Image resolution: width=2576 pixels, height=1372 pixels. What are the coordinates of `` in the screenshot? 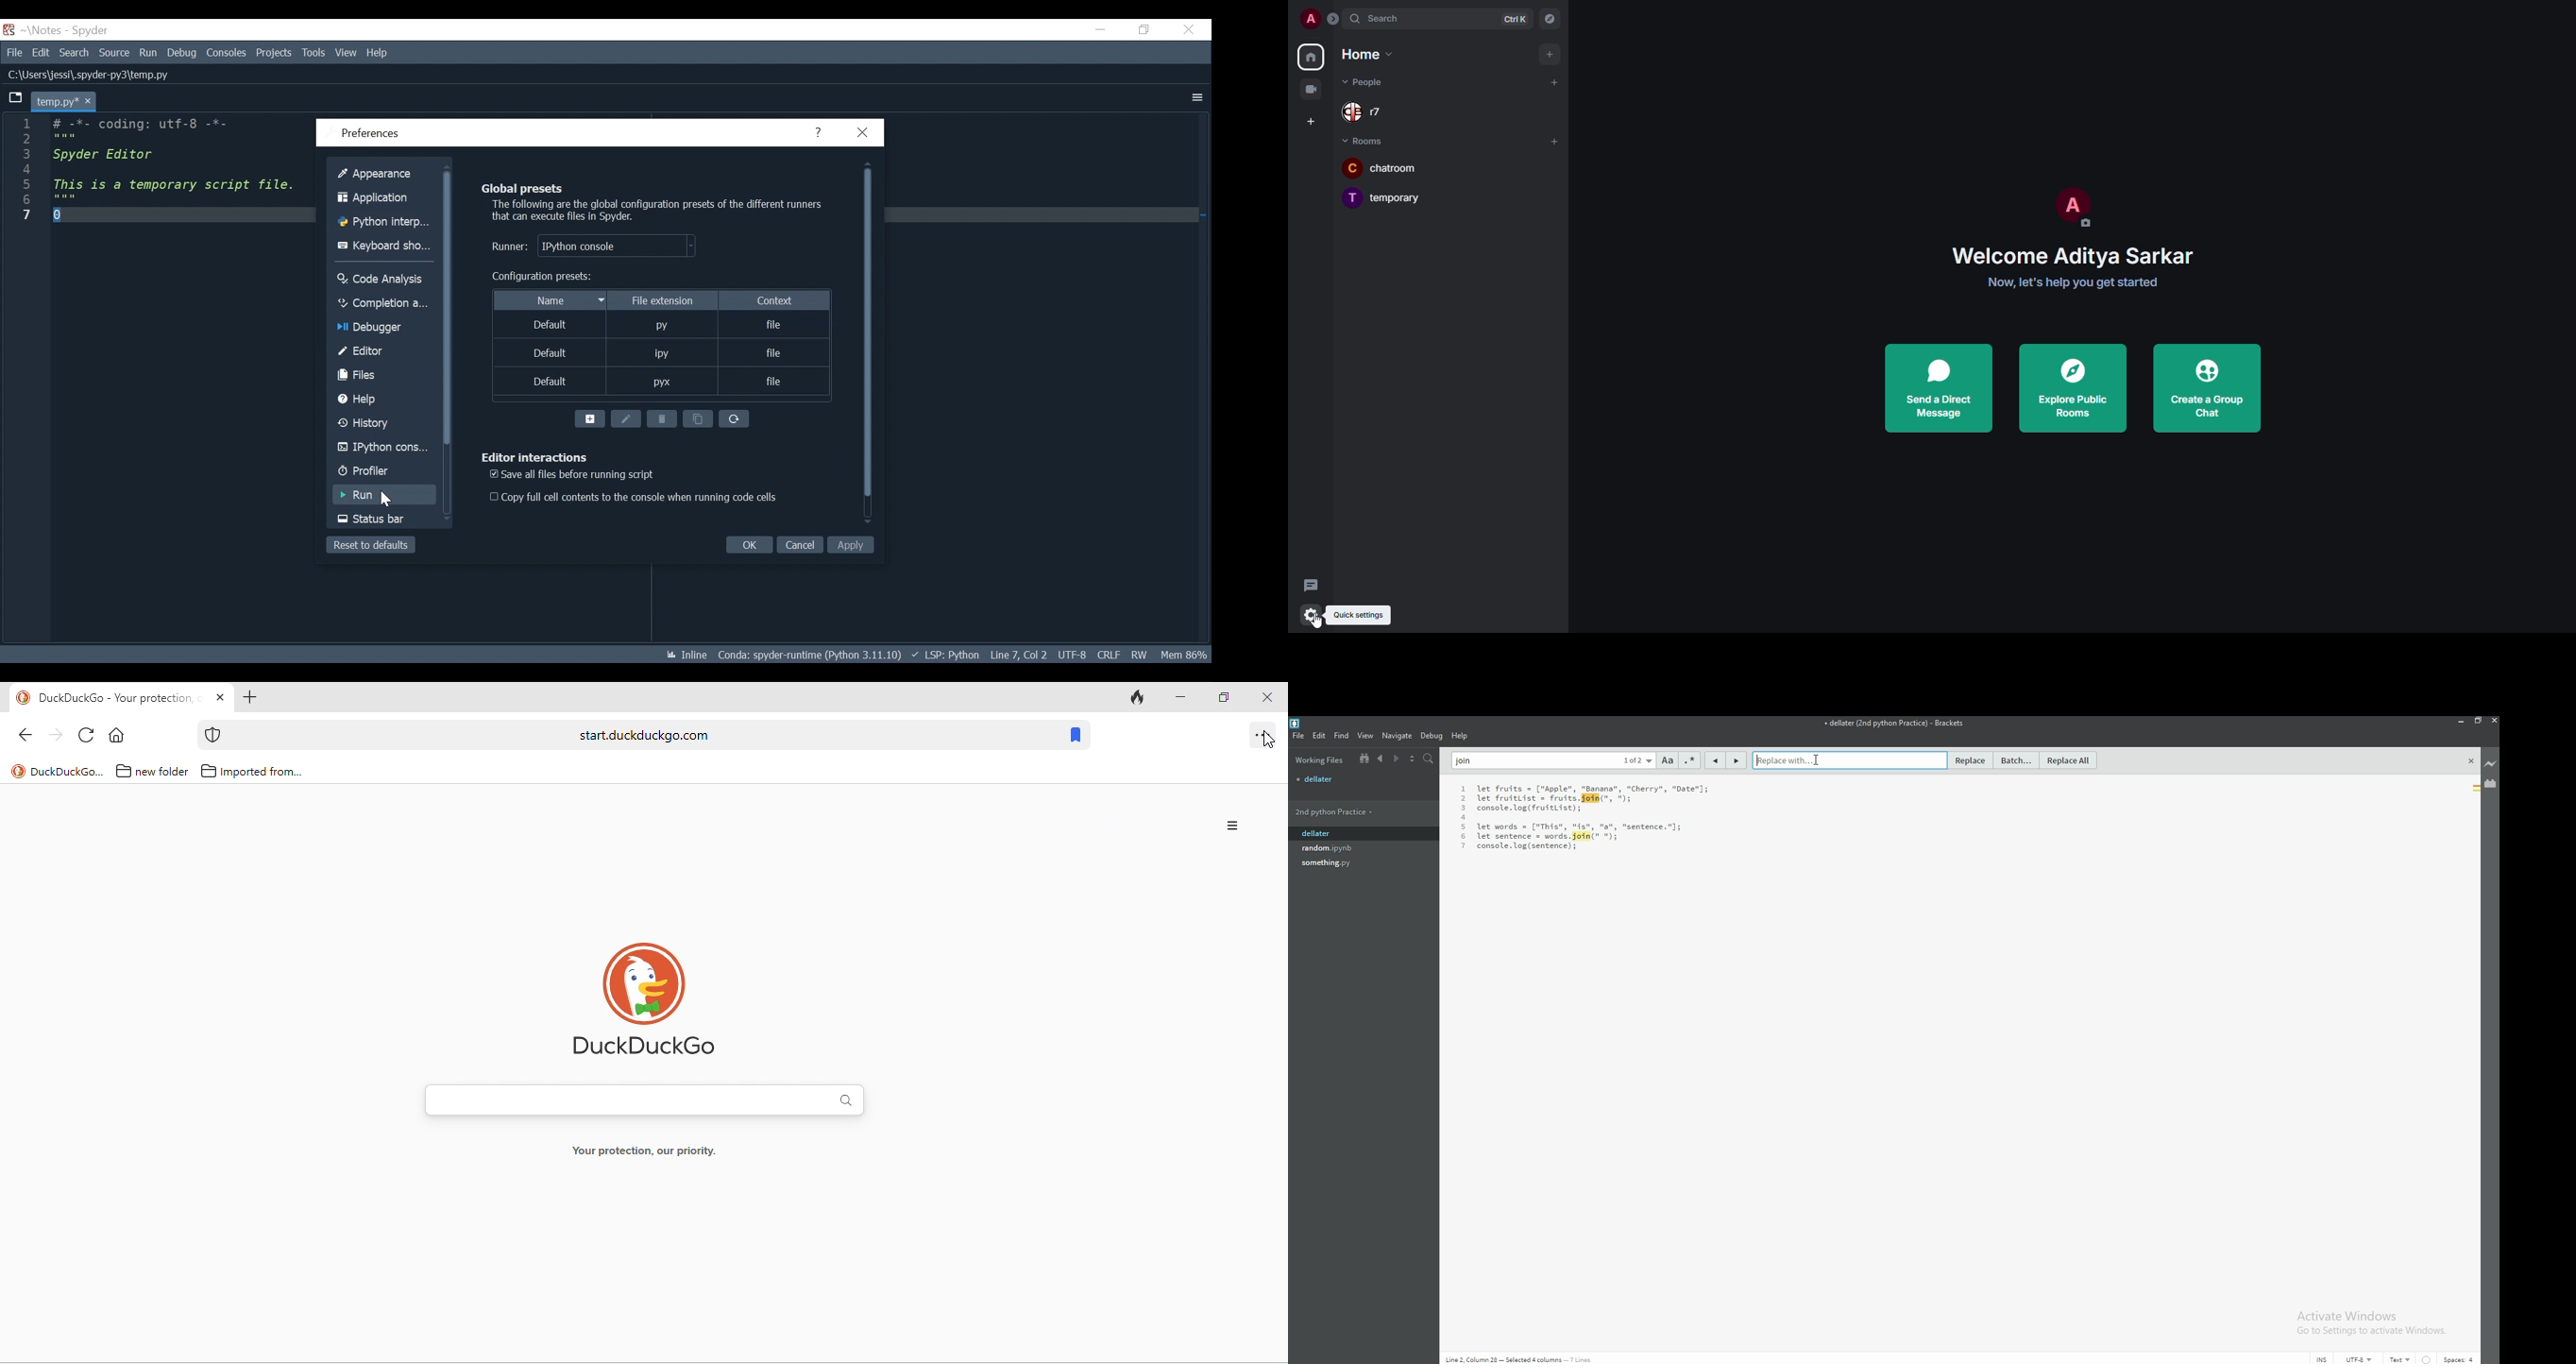 It's located at (57, 29).